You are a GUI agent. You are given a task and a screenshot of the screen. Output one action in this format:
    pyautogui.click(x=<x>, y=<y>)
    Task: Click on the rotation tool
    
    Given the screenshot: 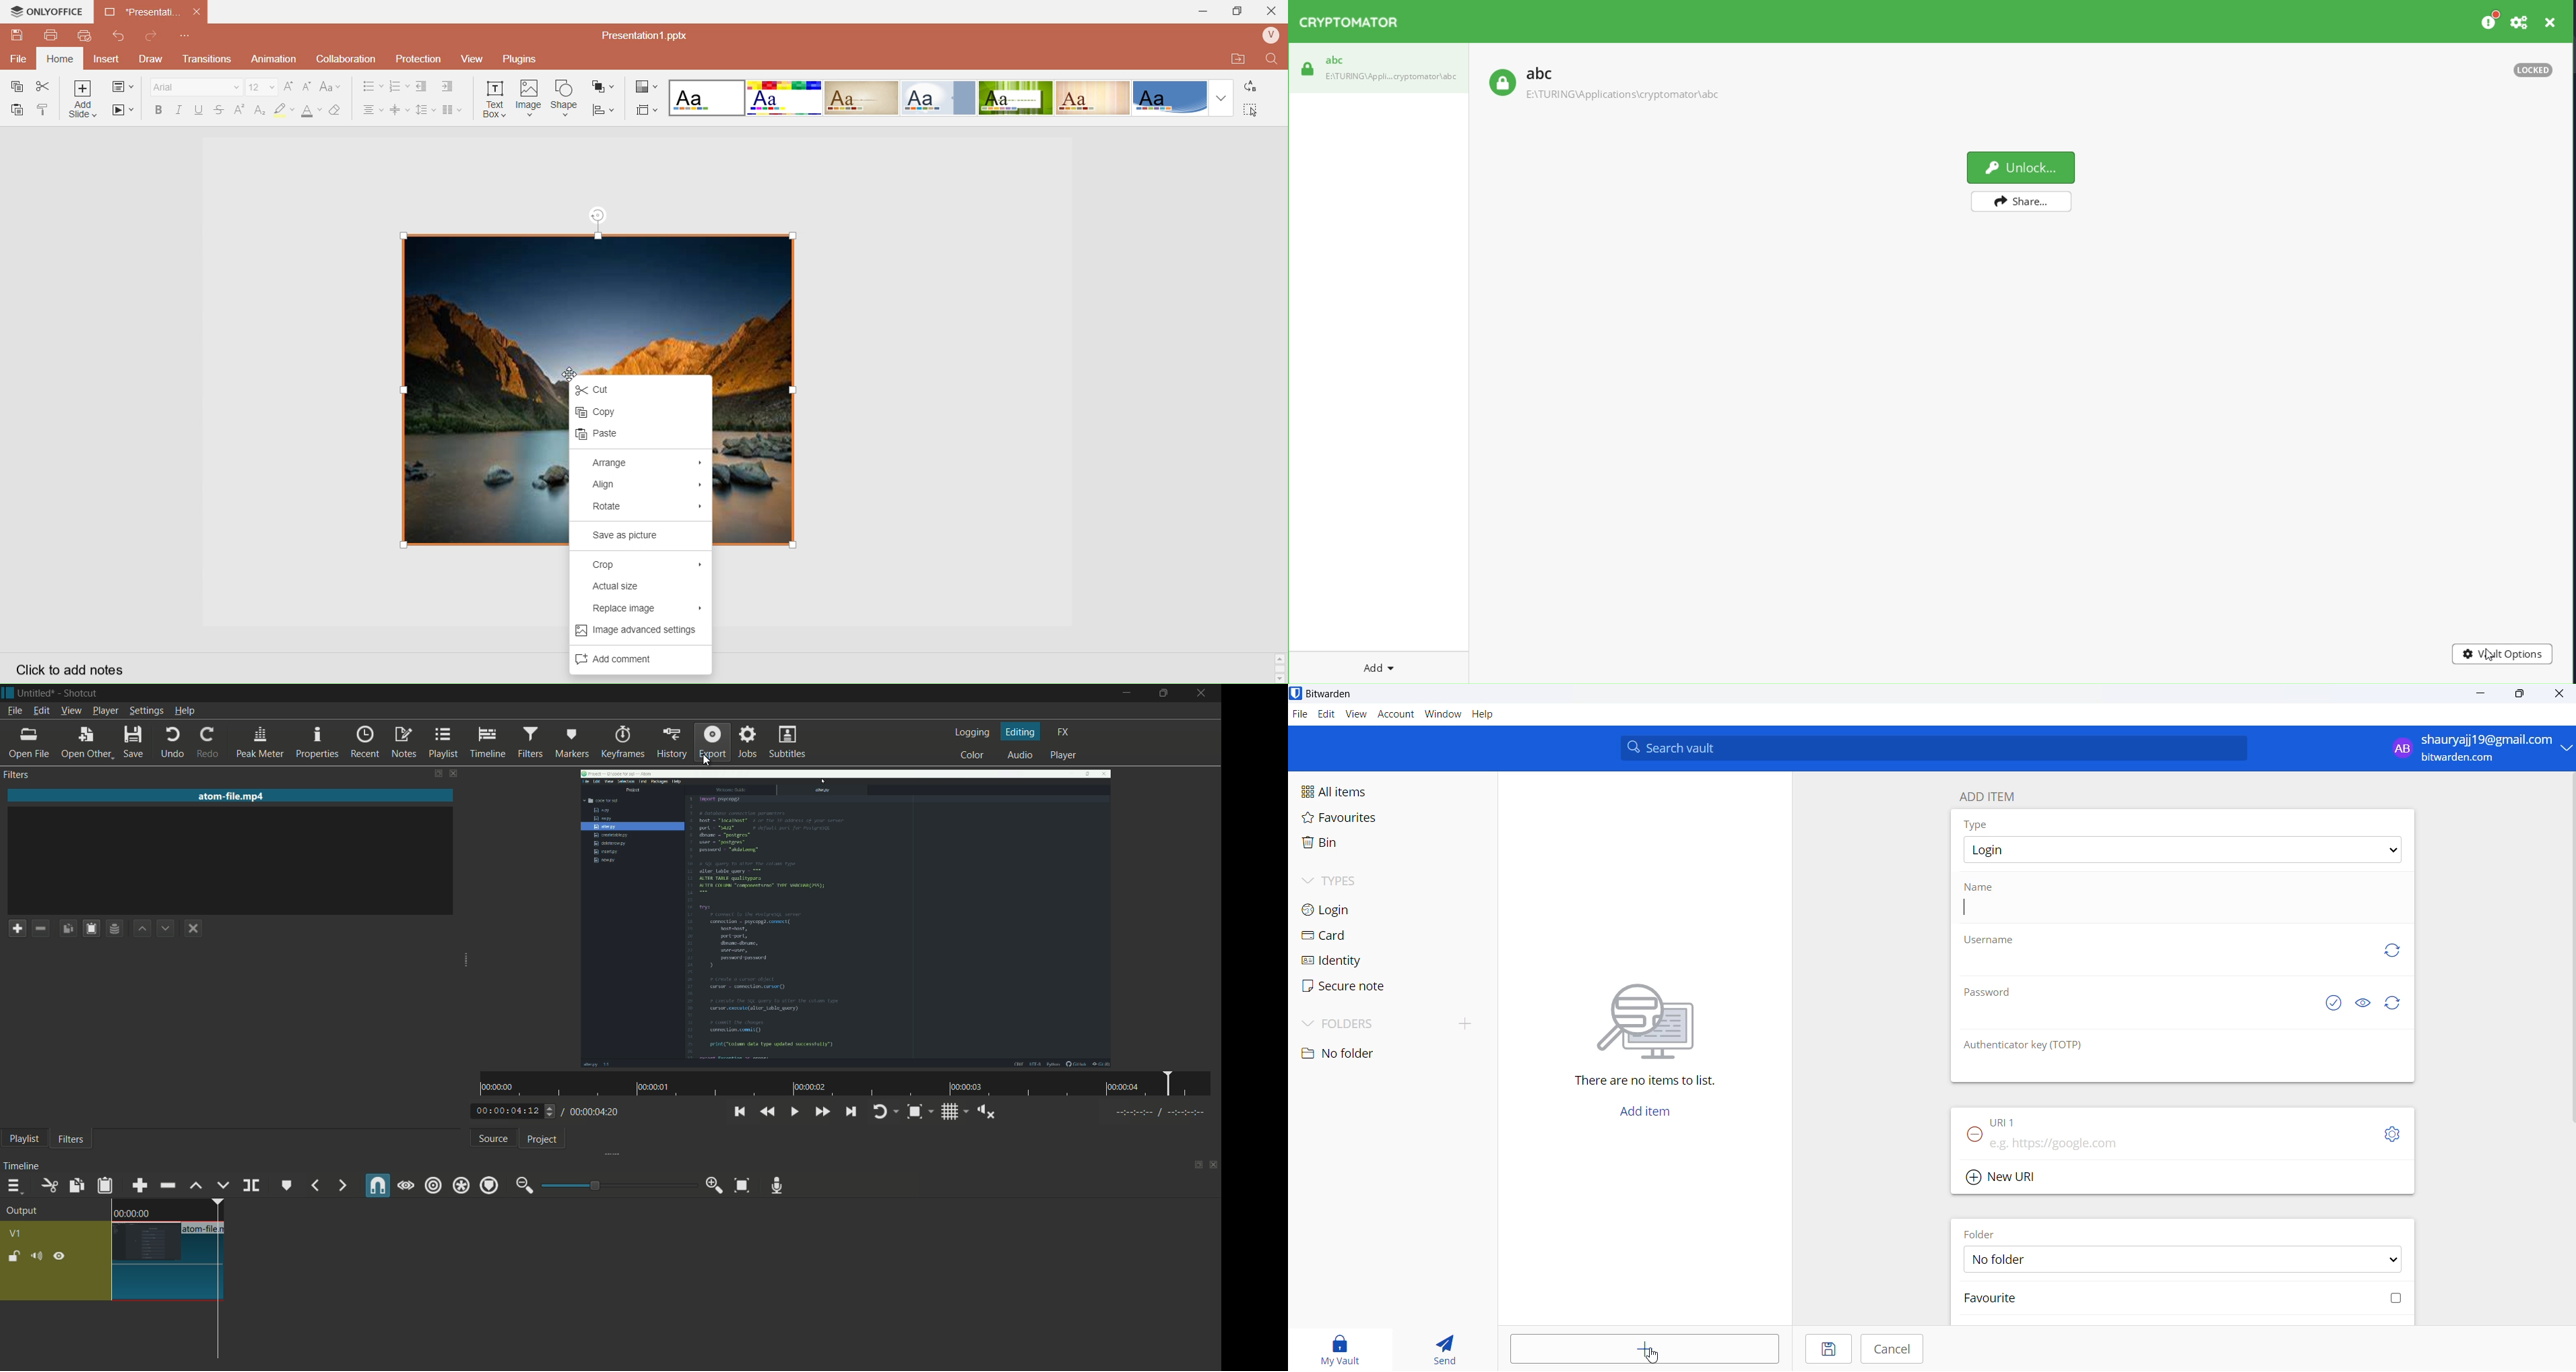 What is the action you would take?
    pyautogui.click(x=599, y=214)
    